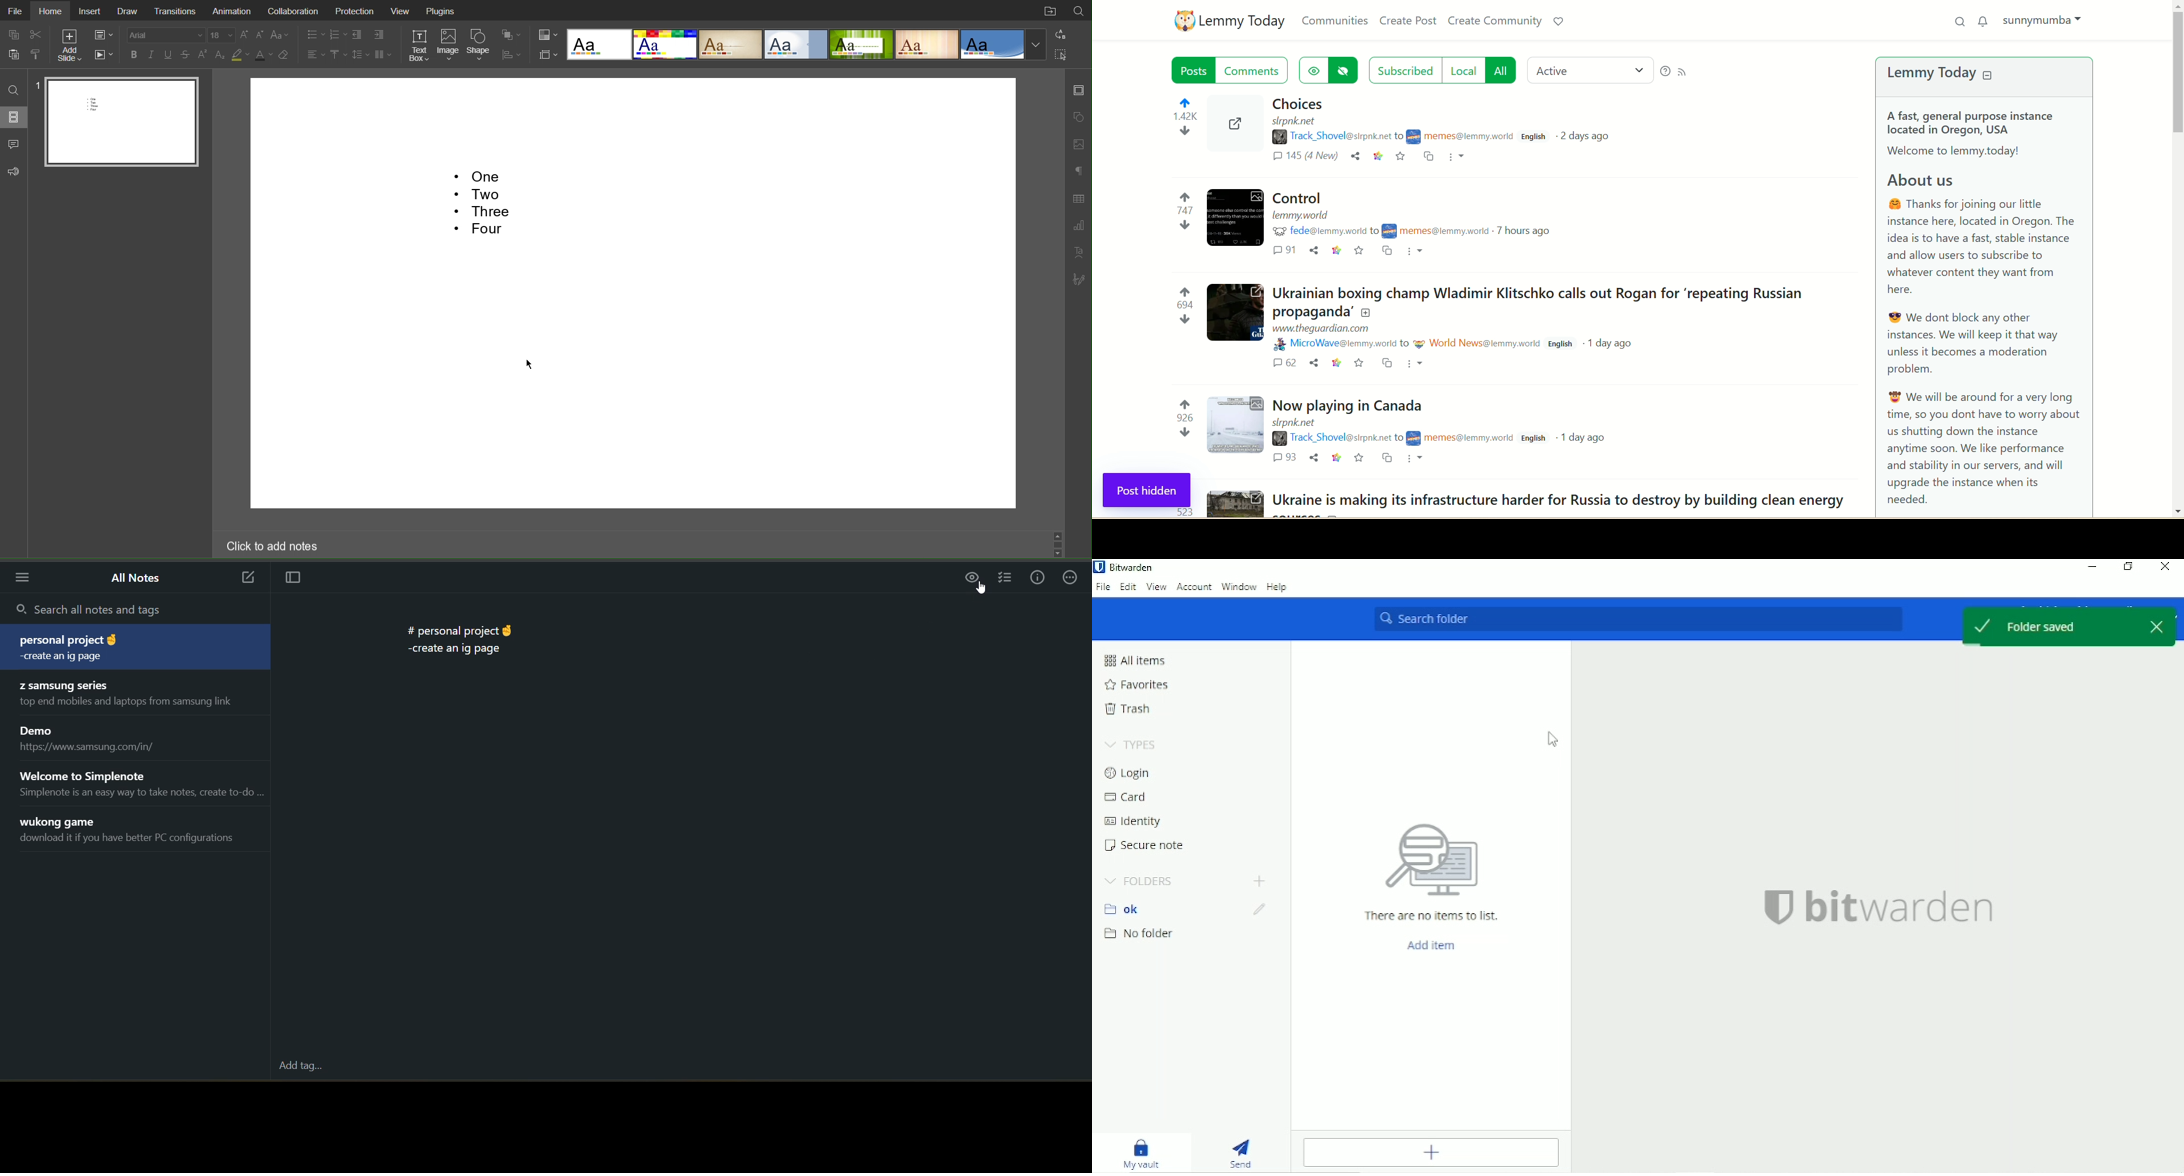 The width and height of the screenshot is (2184, 1176). I want to click on Open File Location, so click(1050, 10).